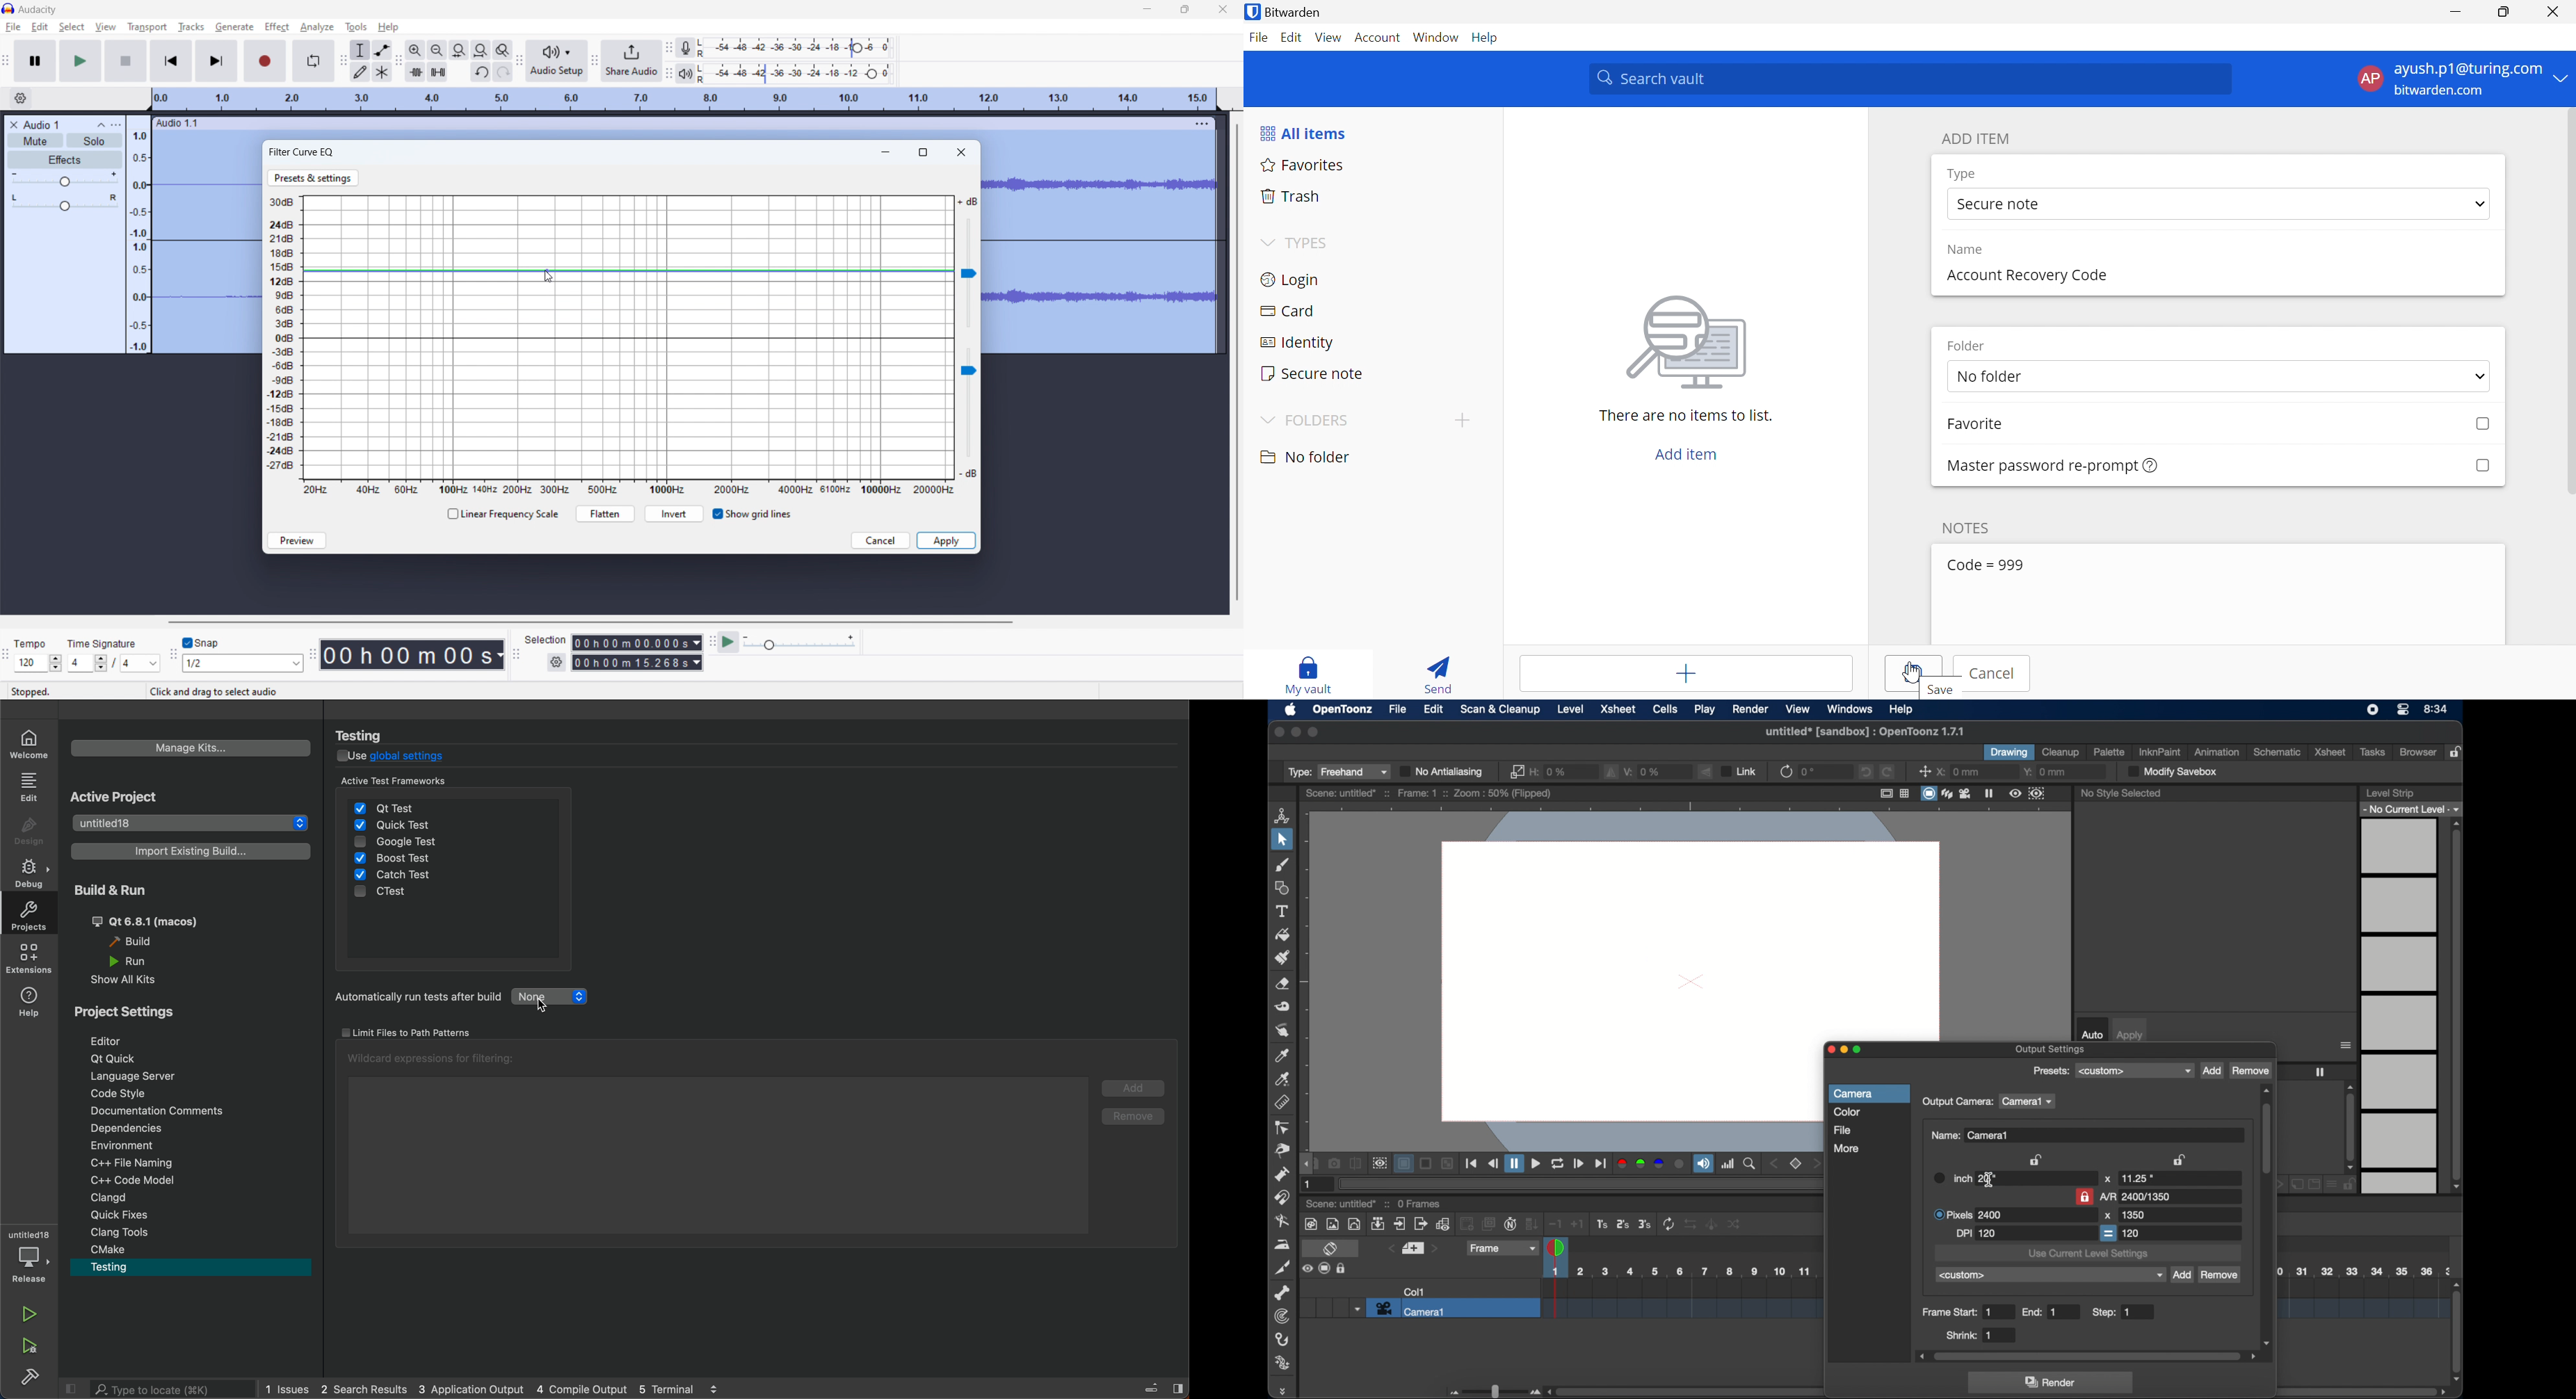 The height and width of the screenshot is (1400, 2576). Describe the element at coordinates (686, 100) in the screenshot. I see `timeline` at that location.